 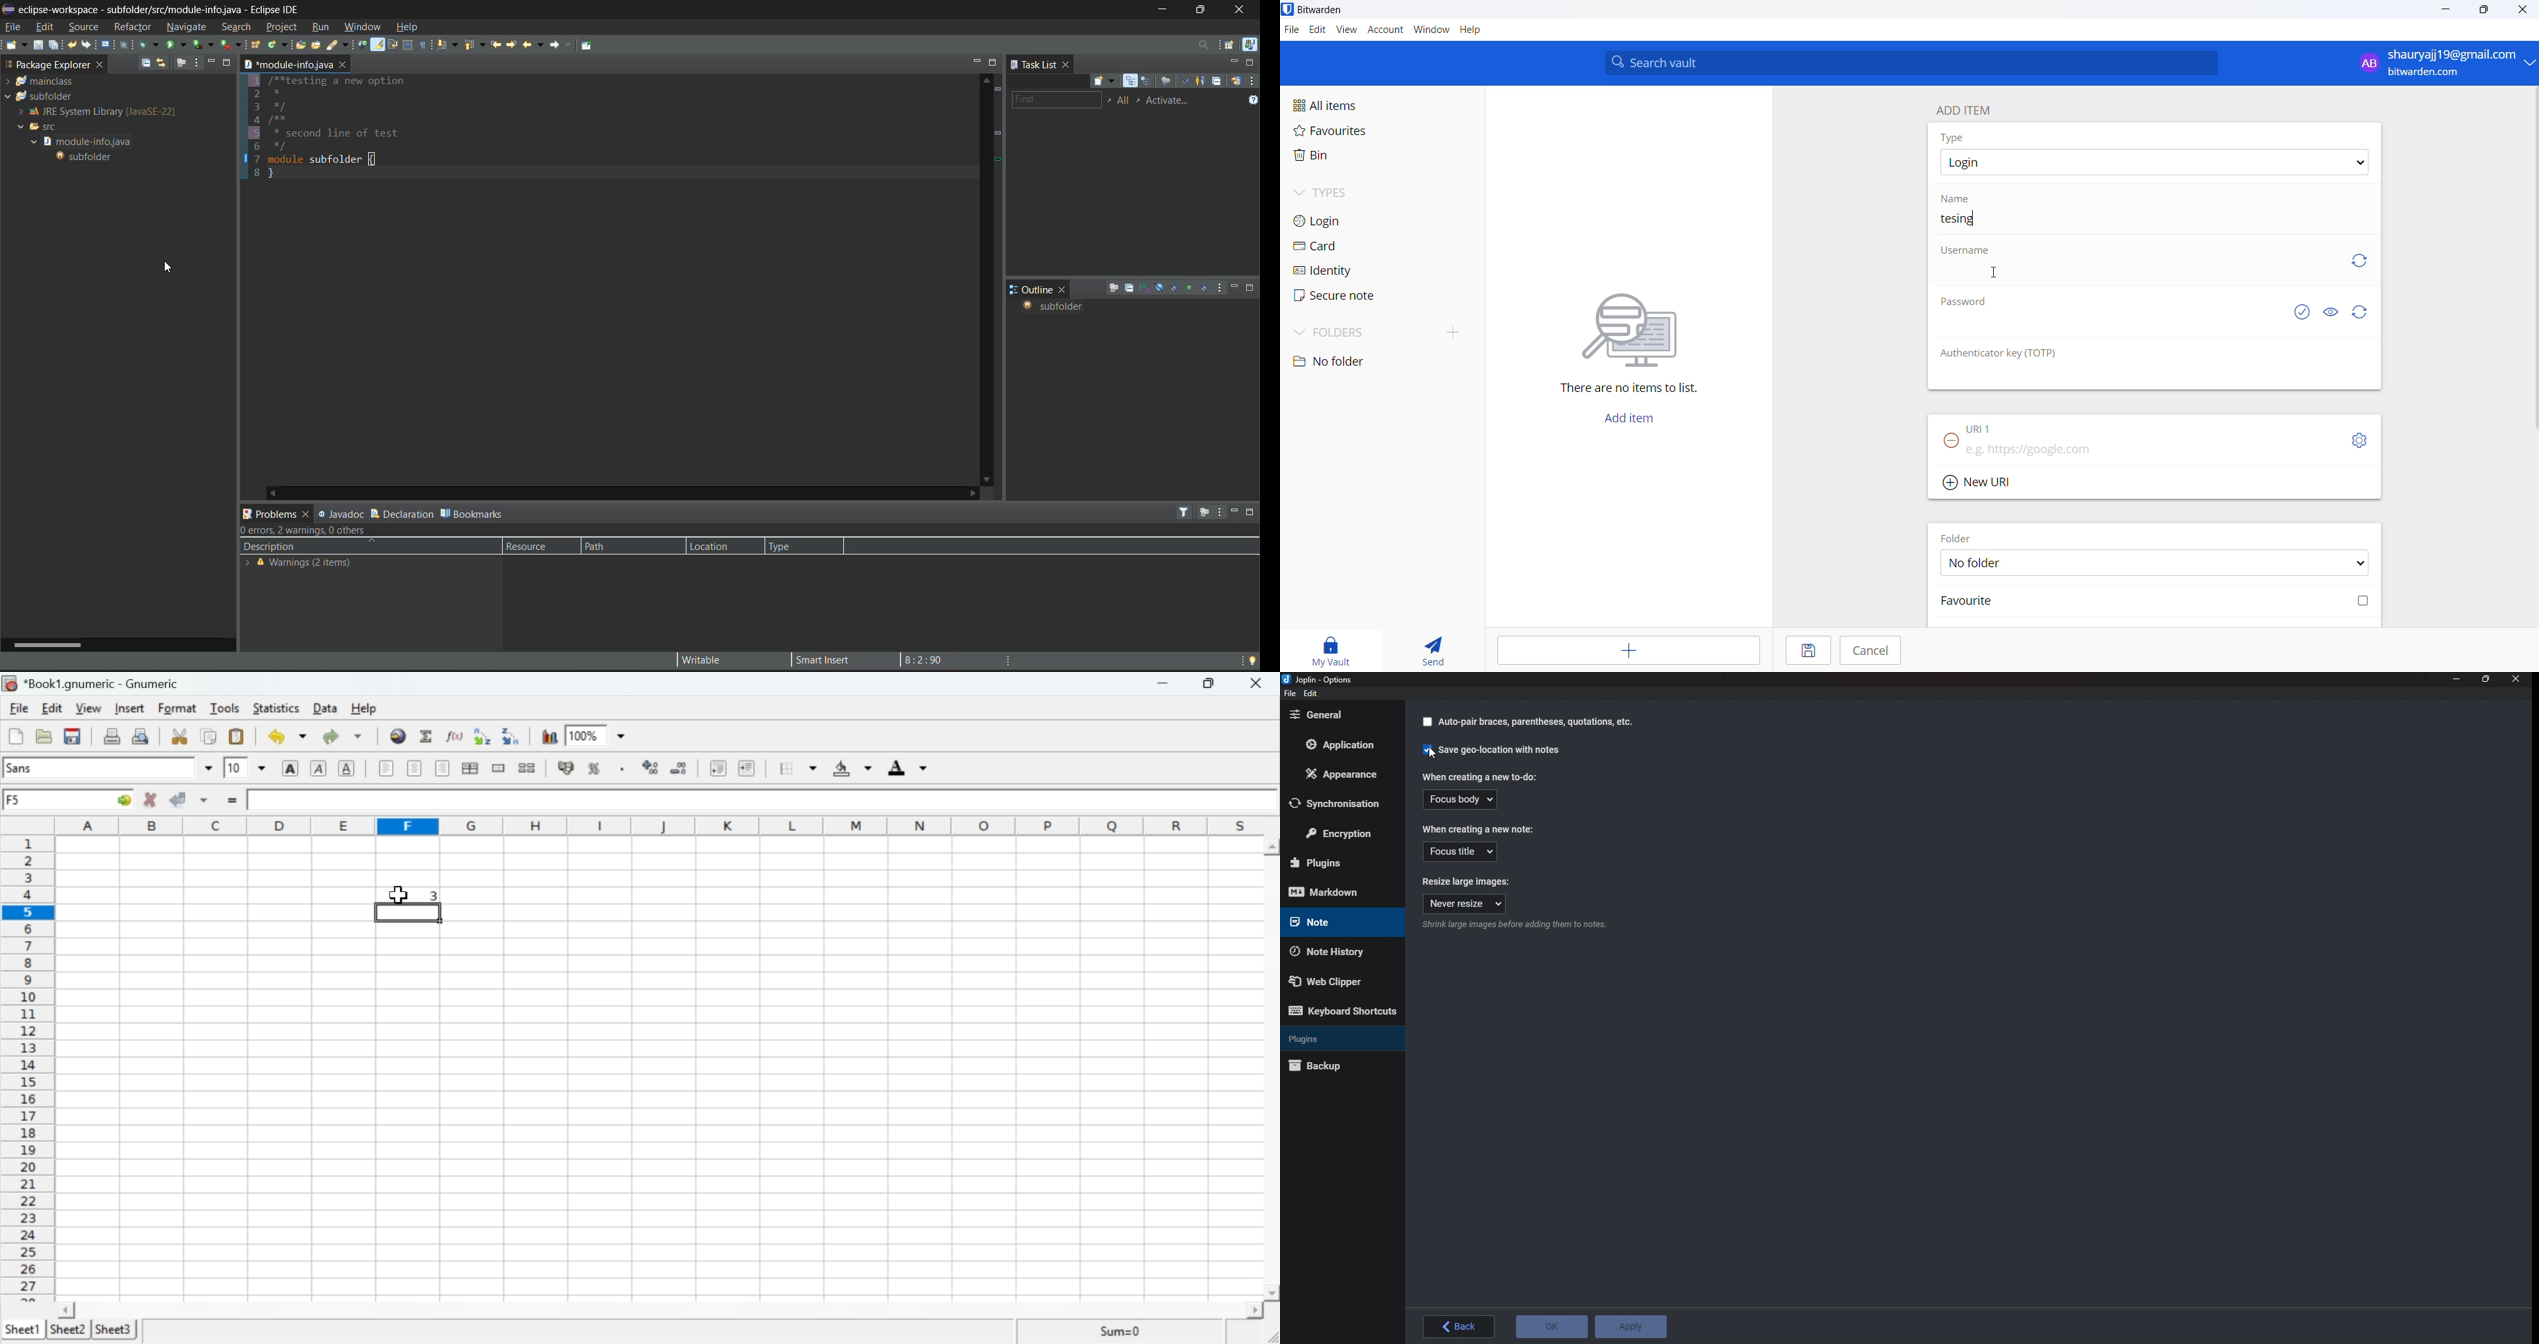 What do you see at coordinates (1337, 863) in the screenshot?
I see `Plugins` at bounding box center [1337, 863].